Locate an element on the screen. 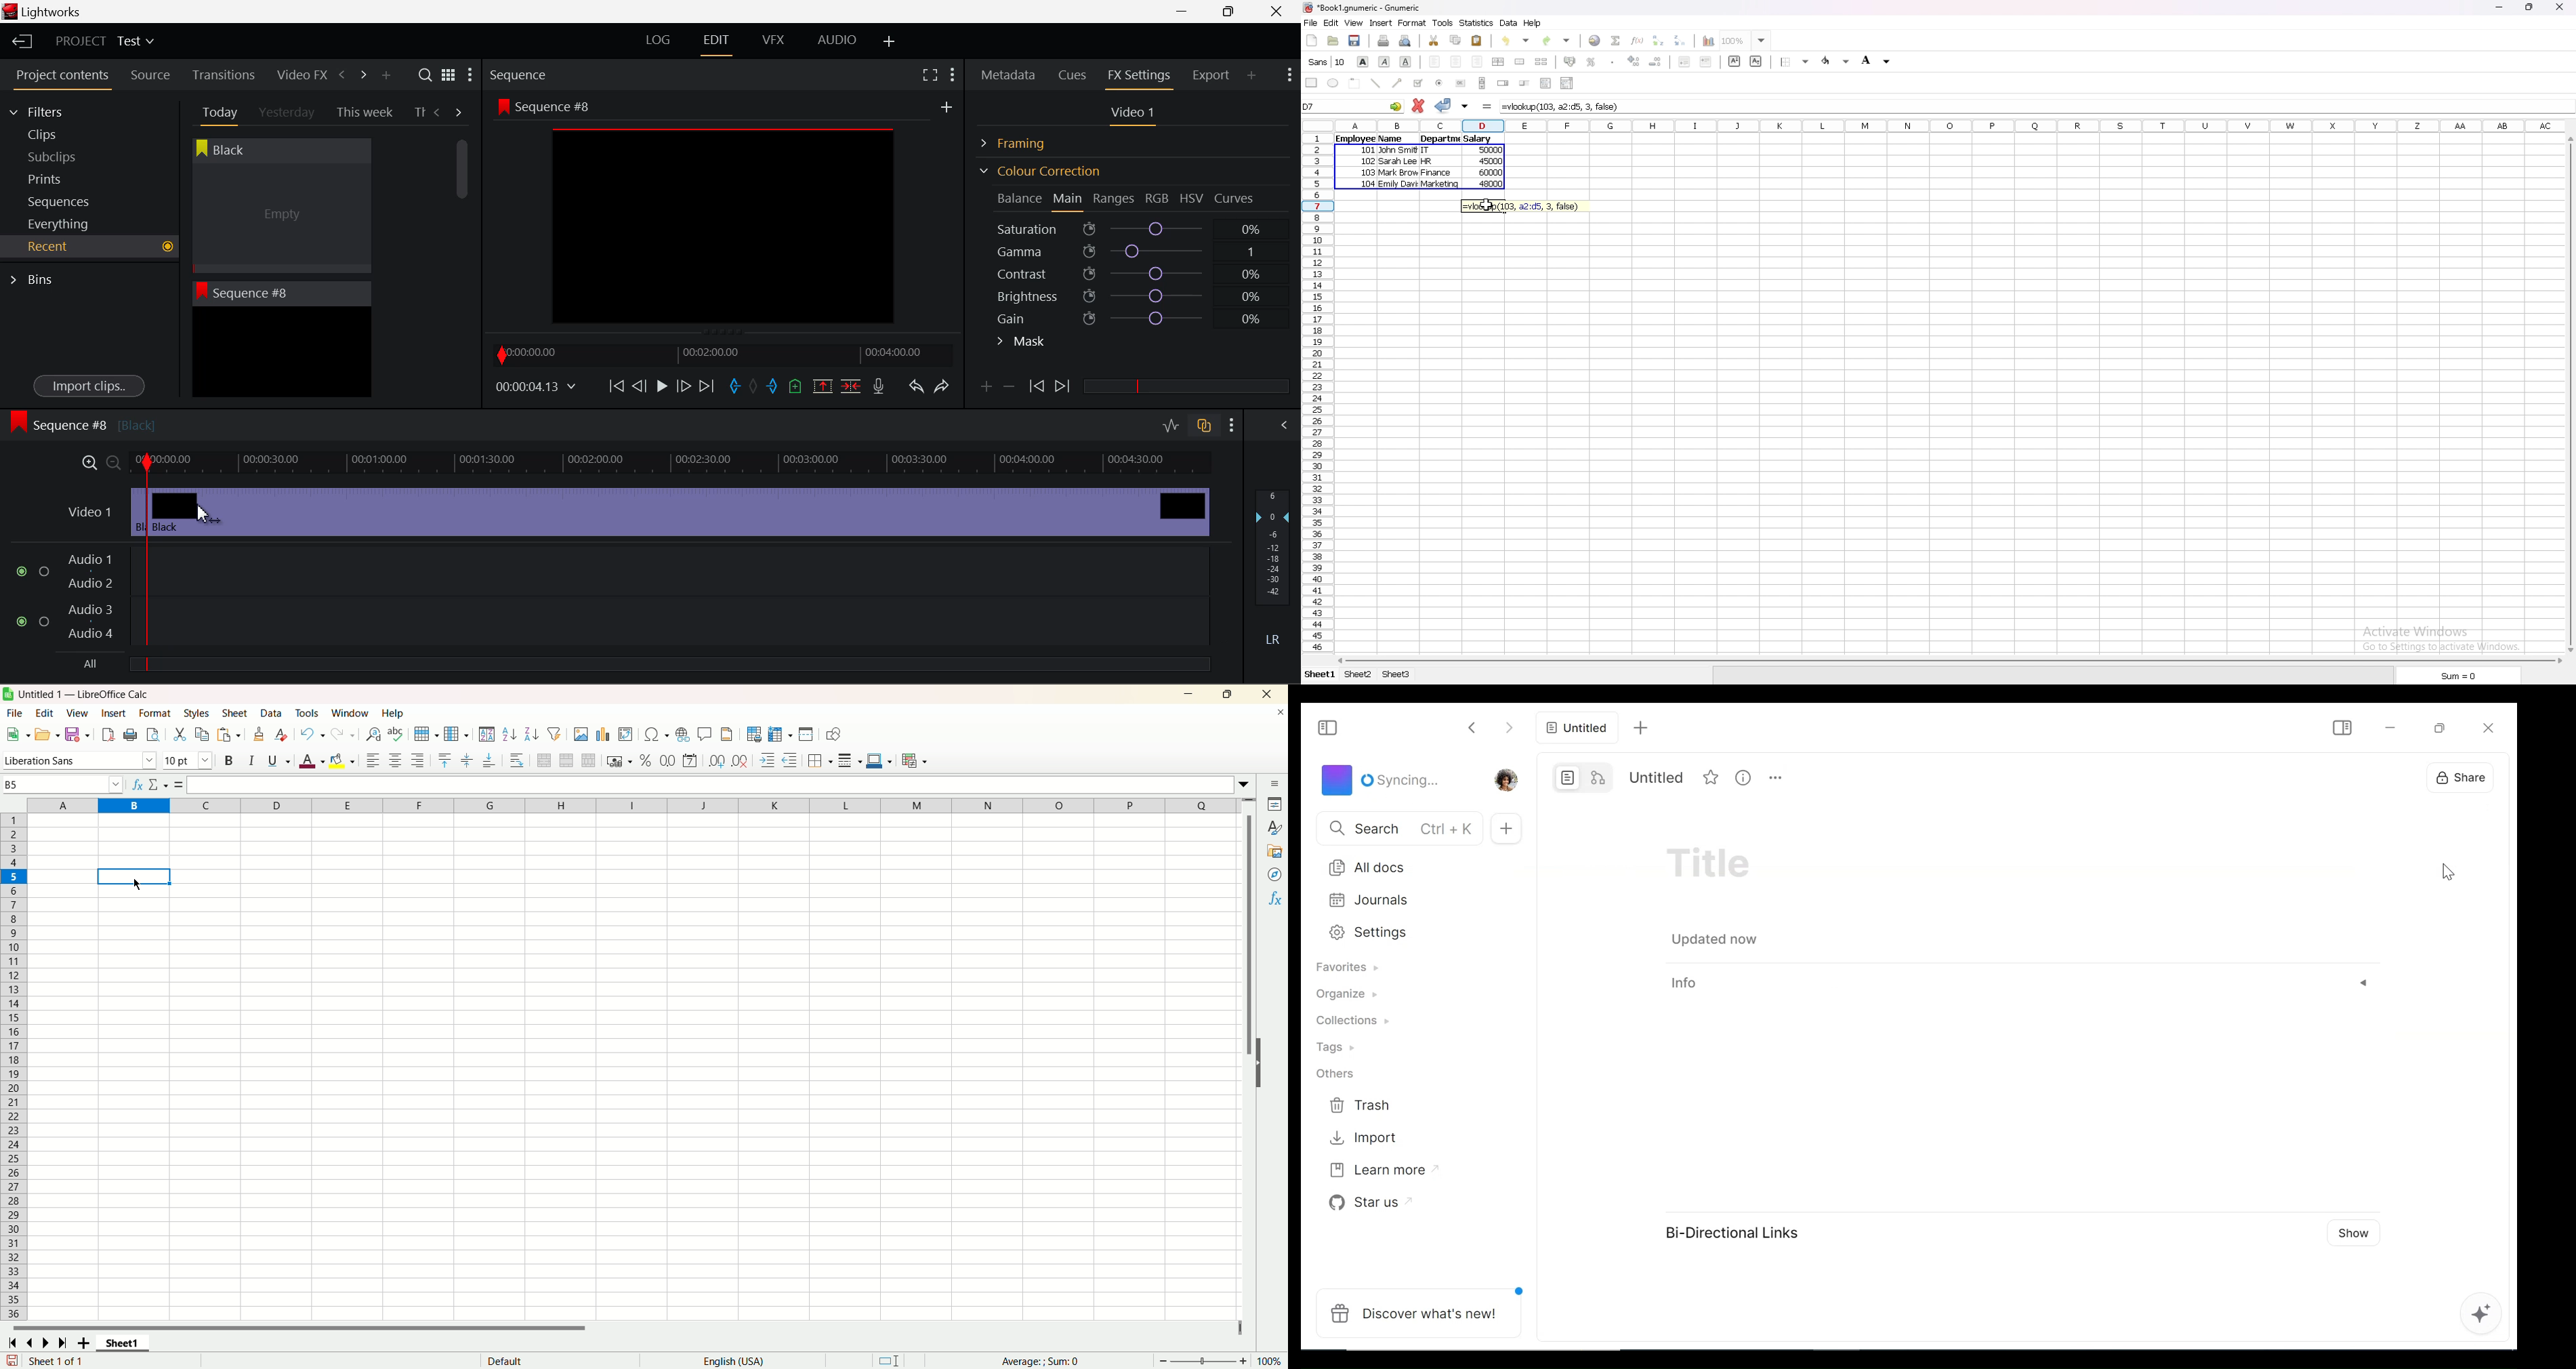  scroll to previous sheet is located at coordinates (33, 1343).